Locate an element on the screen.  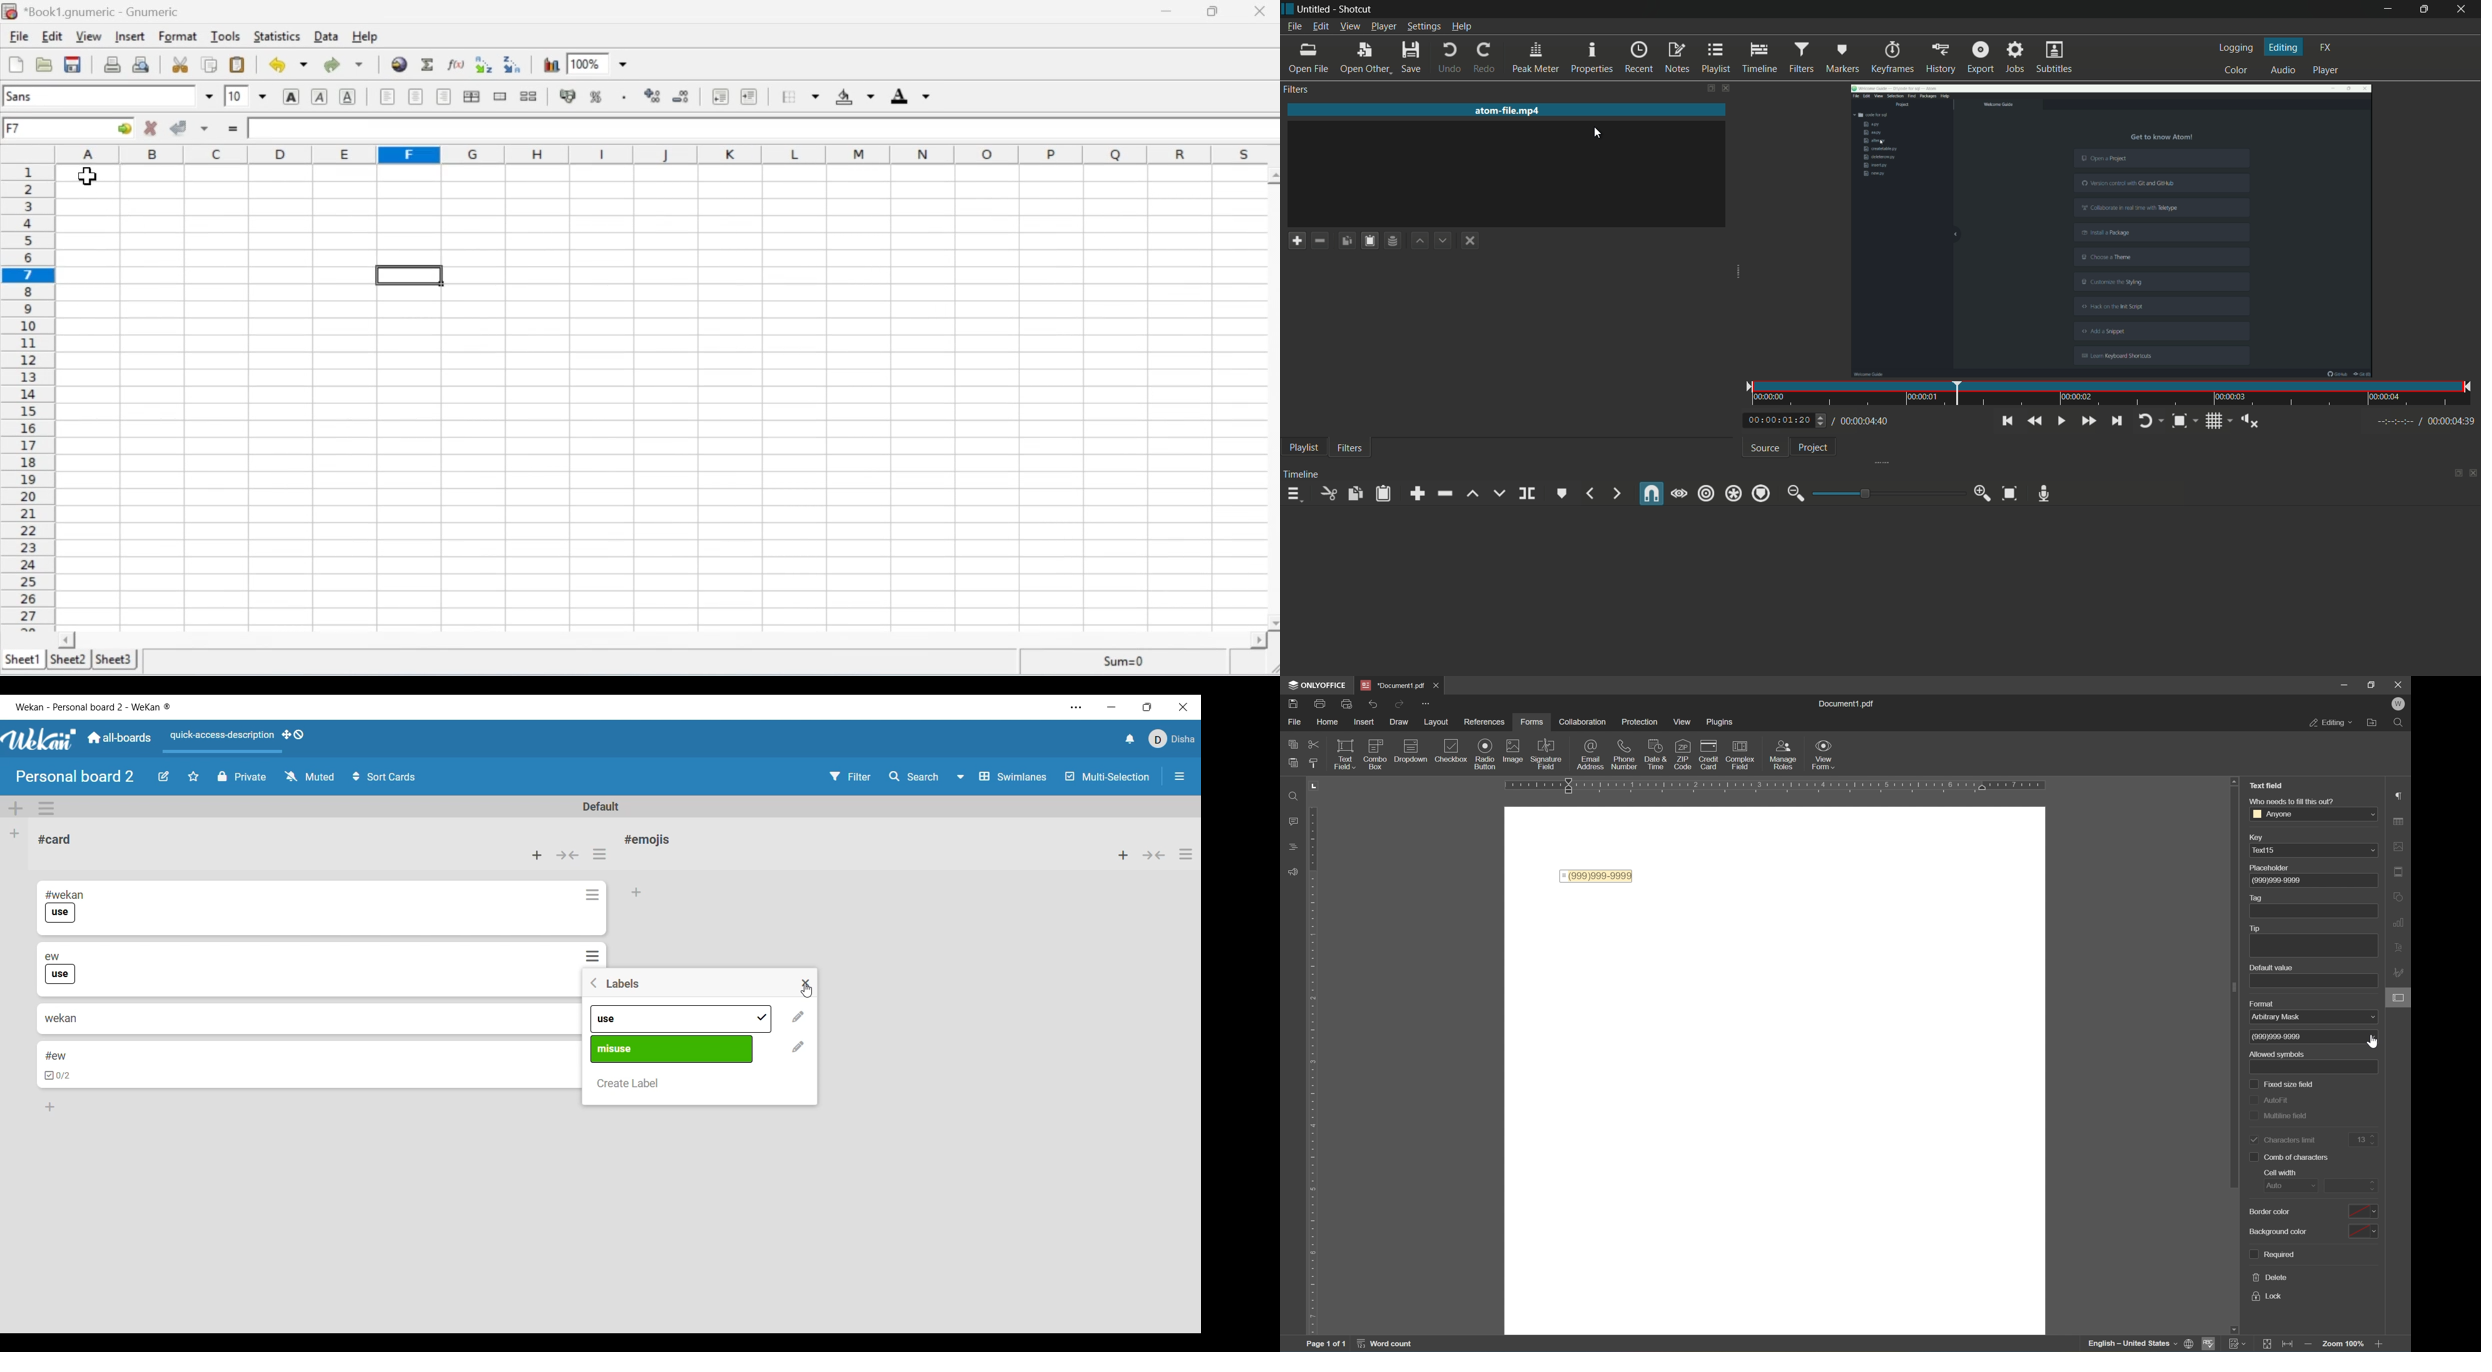
Insert Hyperlink is located at coordinates (400, 64).